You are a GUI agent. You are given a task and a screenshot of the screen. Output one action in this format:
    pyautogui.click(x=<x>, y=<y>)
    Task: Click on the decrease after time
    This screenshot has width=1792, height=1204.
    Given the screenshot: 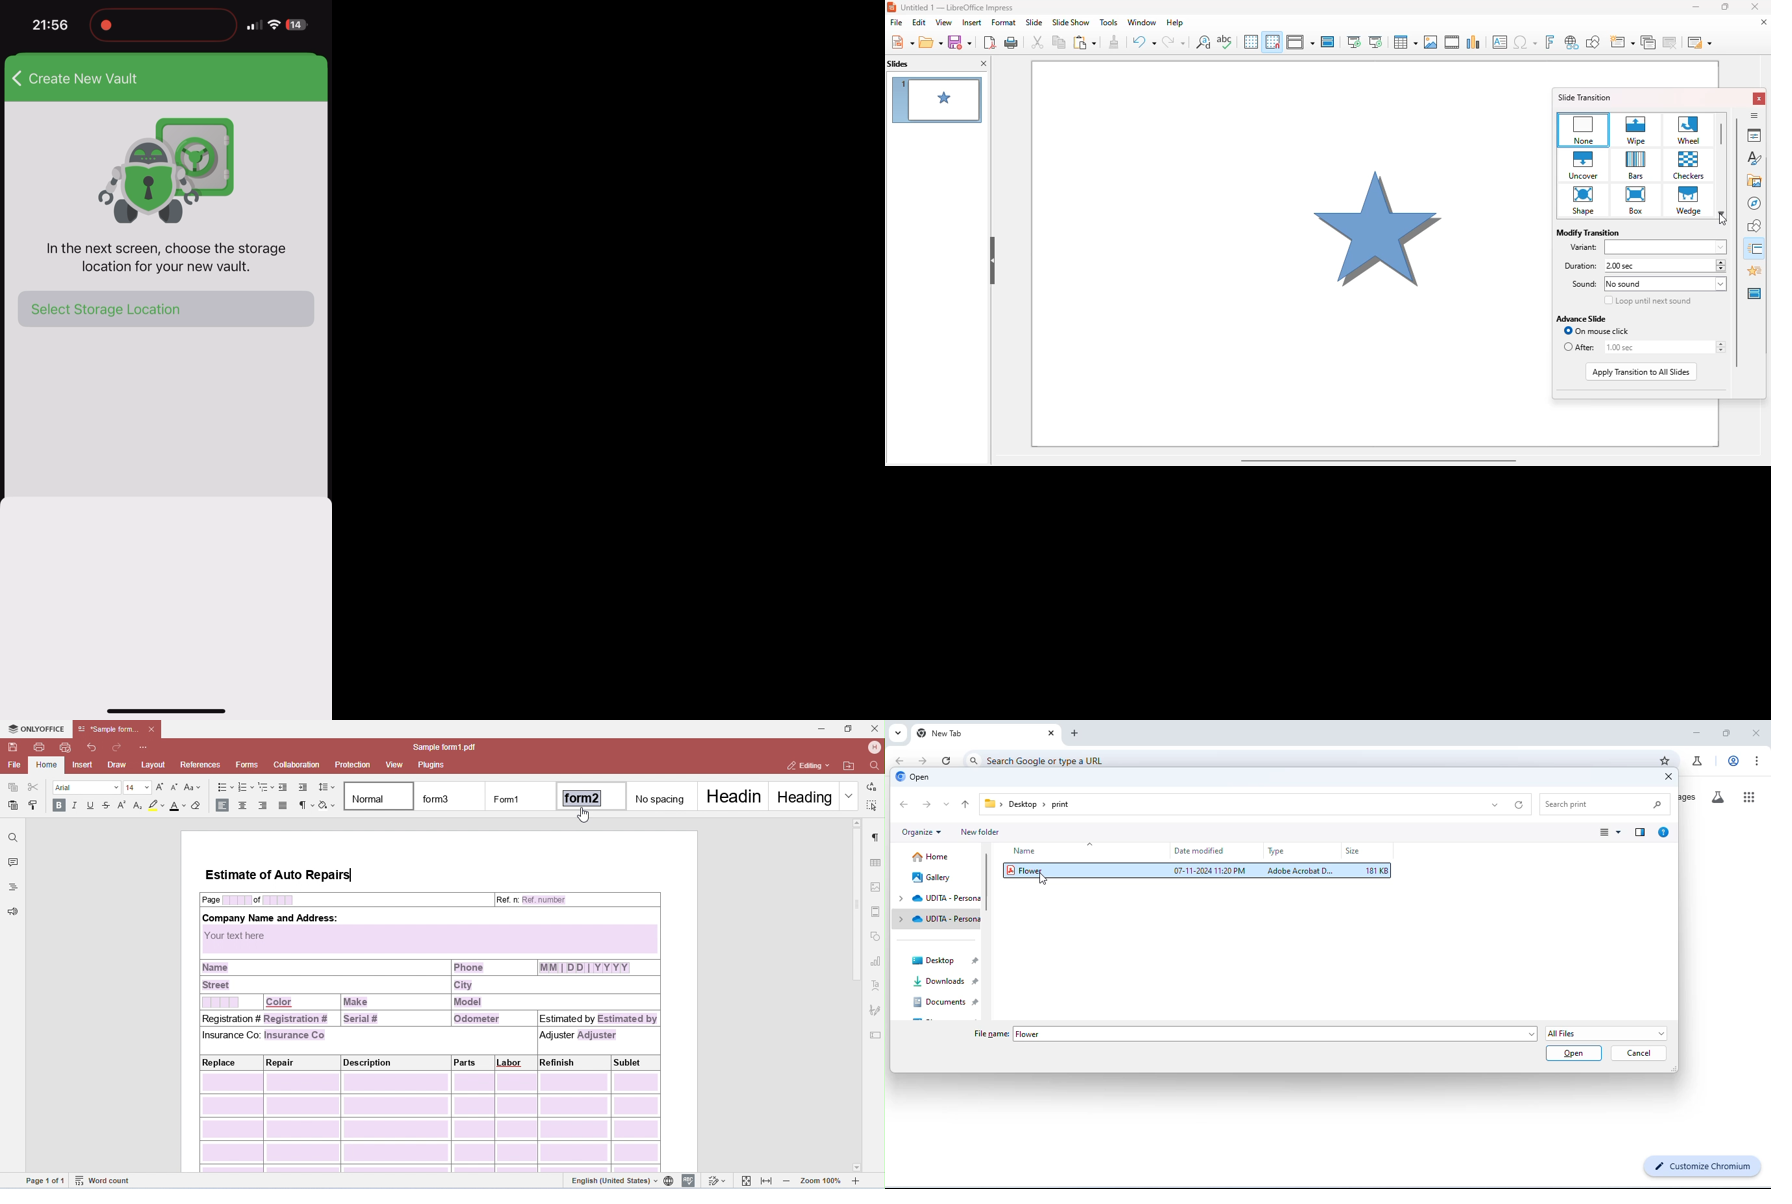 What is the action you would take?
    pyautogui.click(x=1720, y=352)
    